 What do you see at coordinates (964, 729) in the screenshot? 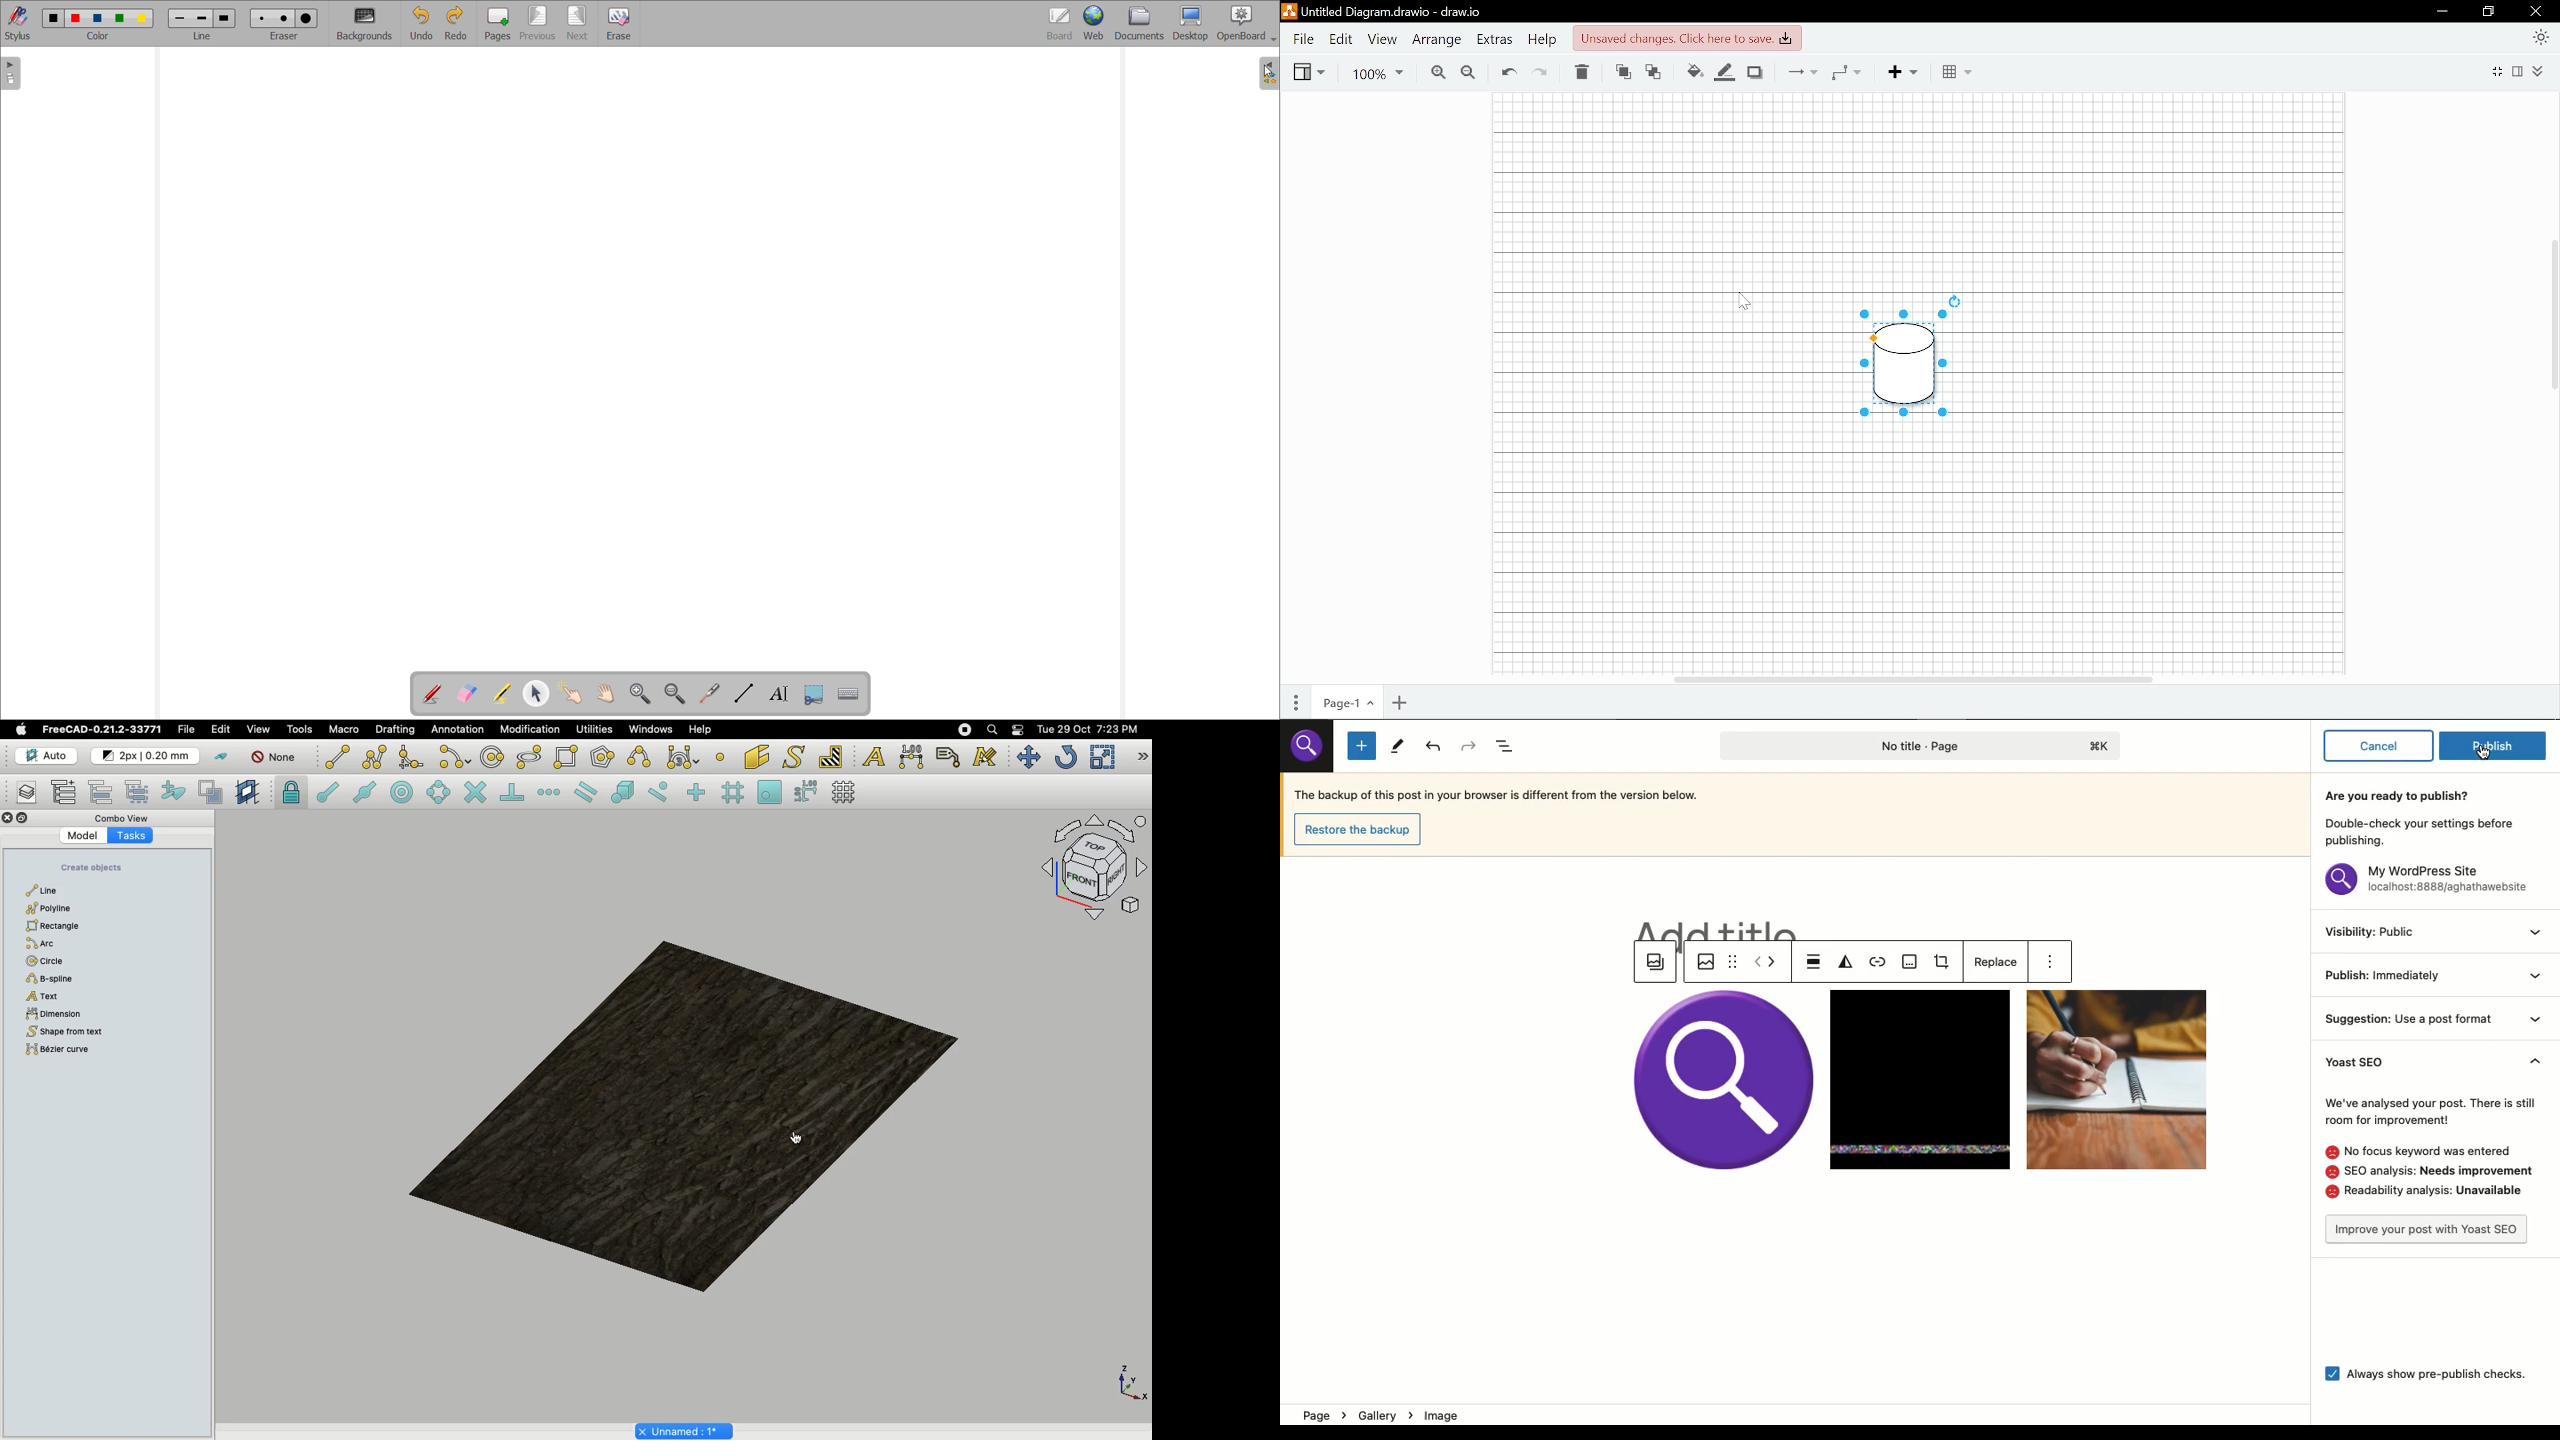
I see `Recording` at bounding box center [964, 729].